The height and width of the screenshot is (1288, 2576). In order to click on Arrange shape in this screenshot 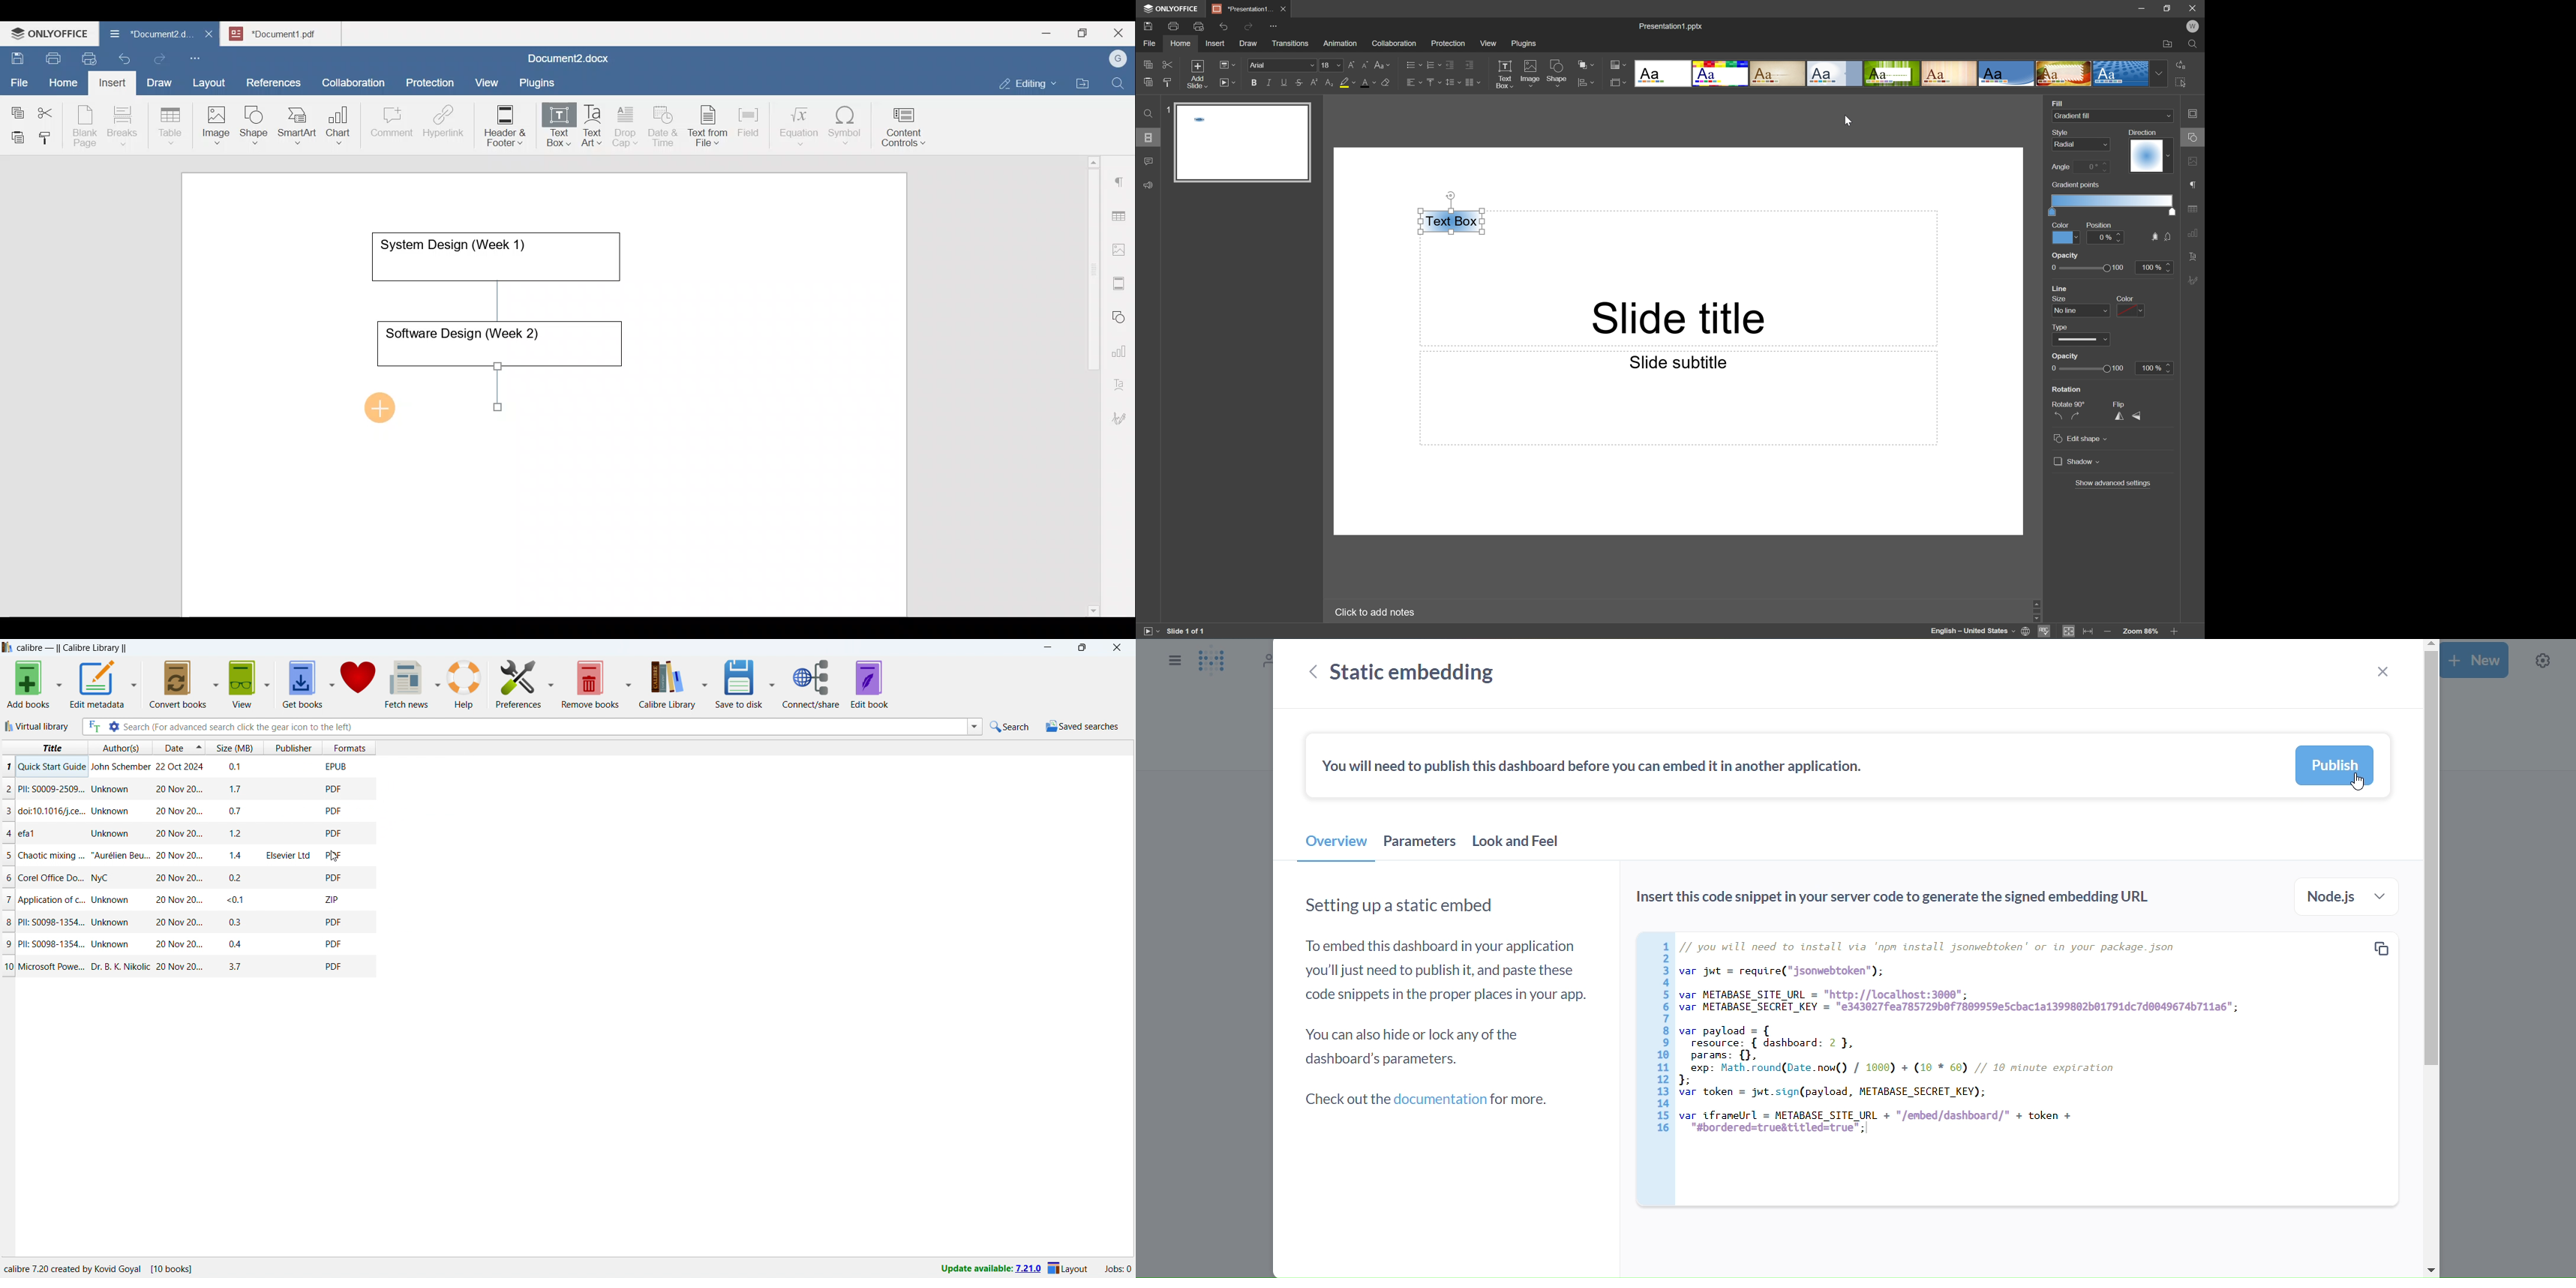, I will do `click(1587, 63)`.